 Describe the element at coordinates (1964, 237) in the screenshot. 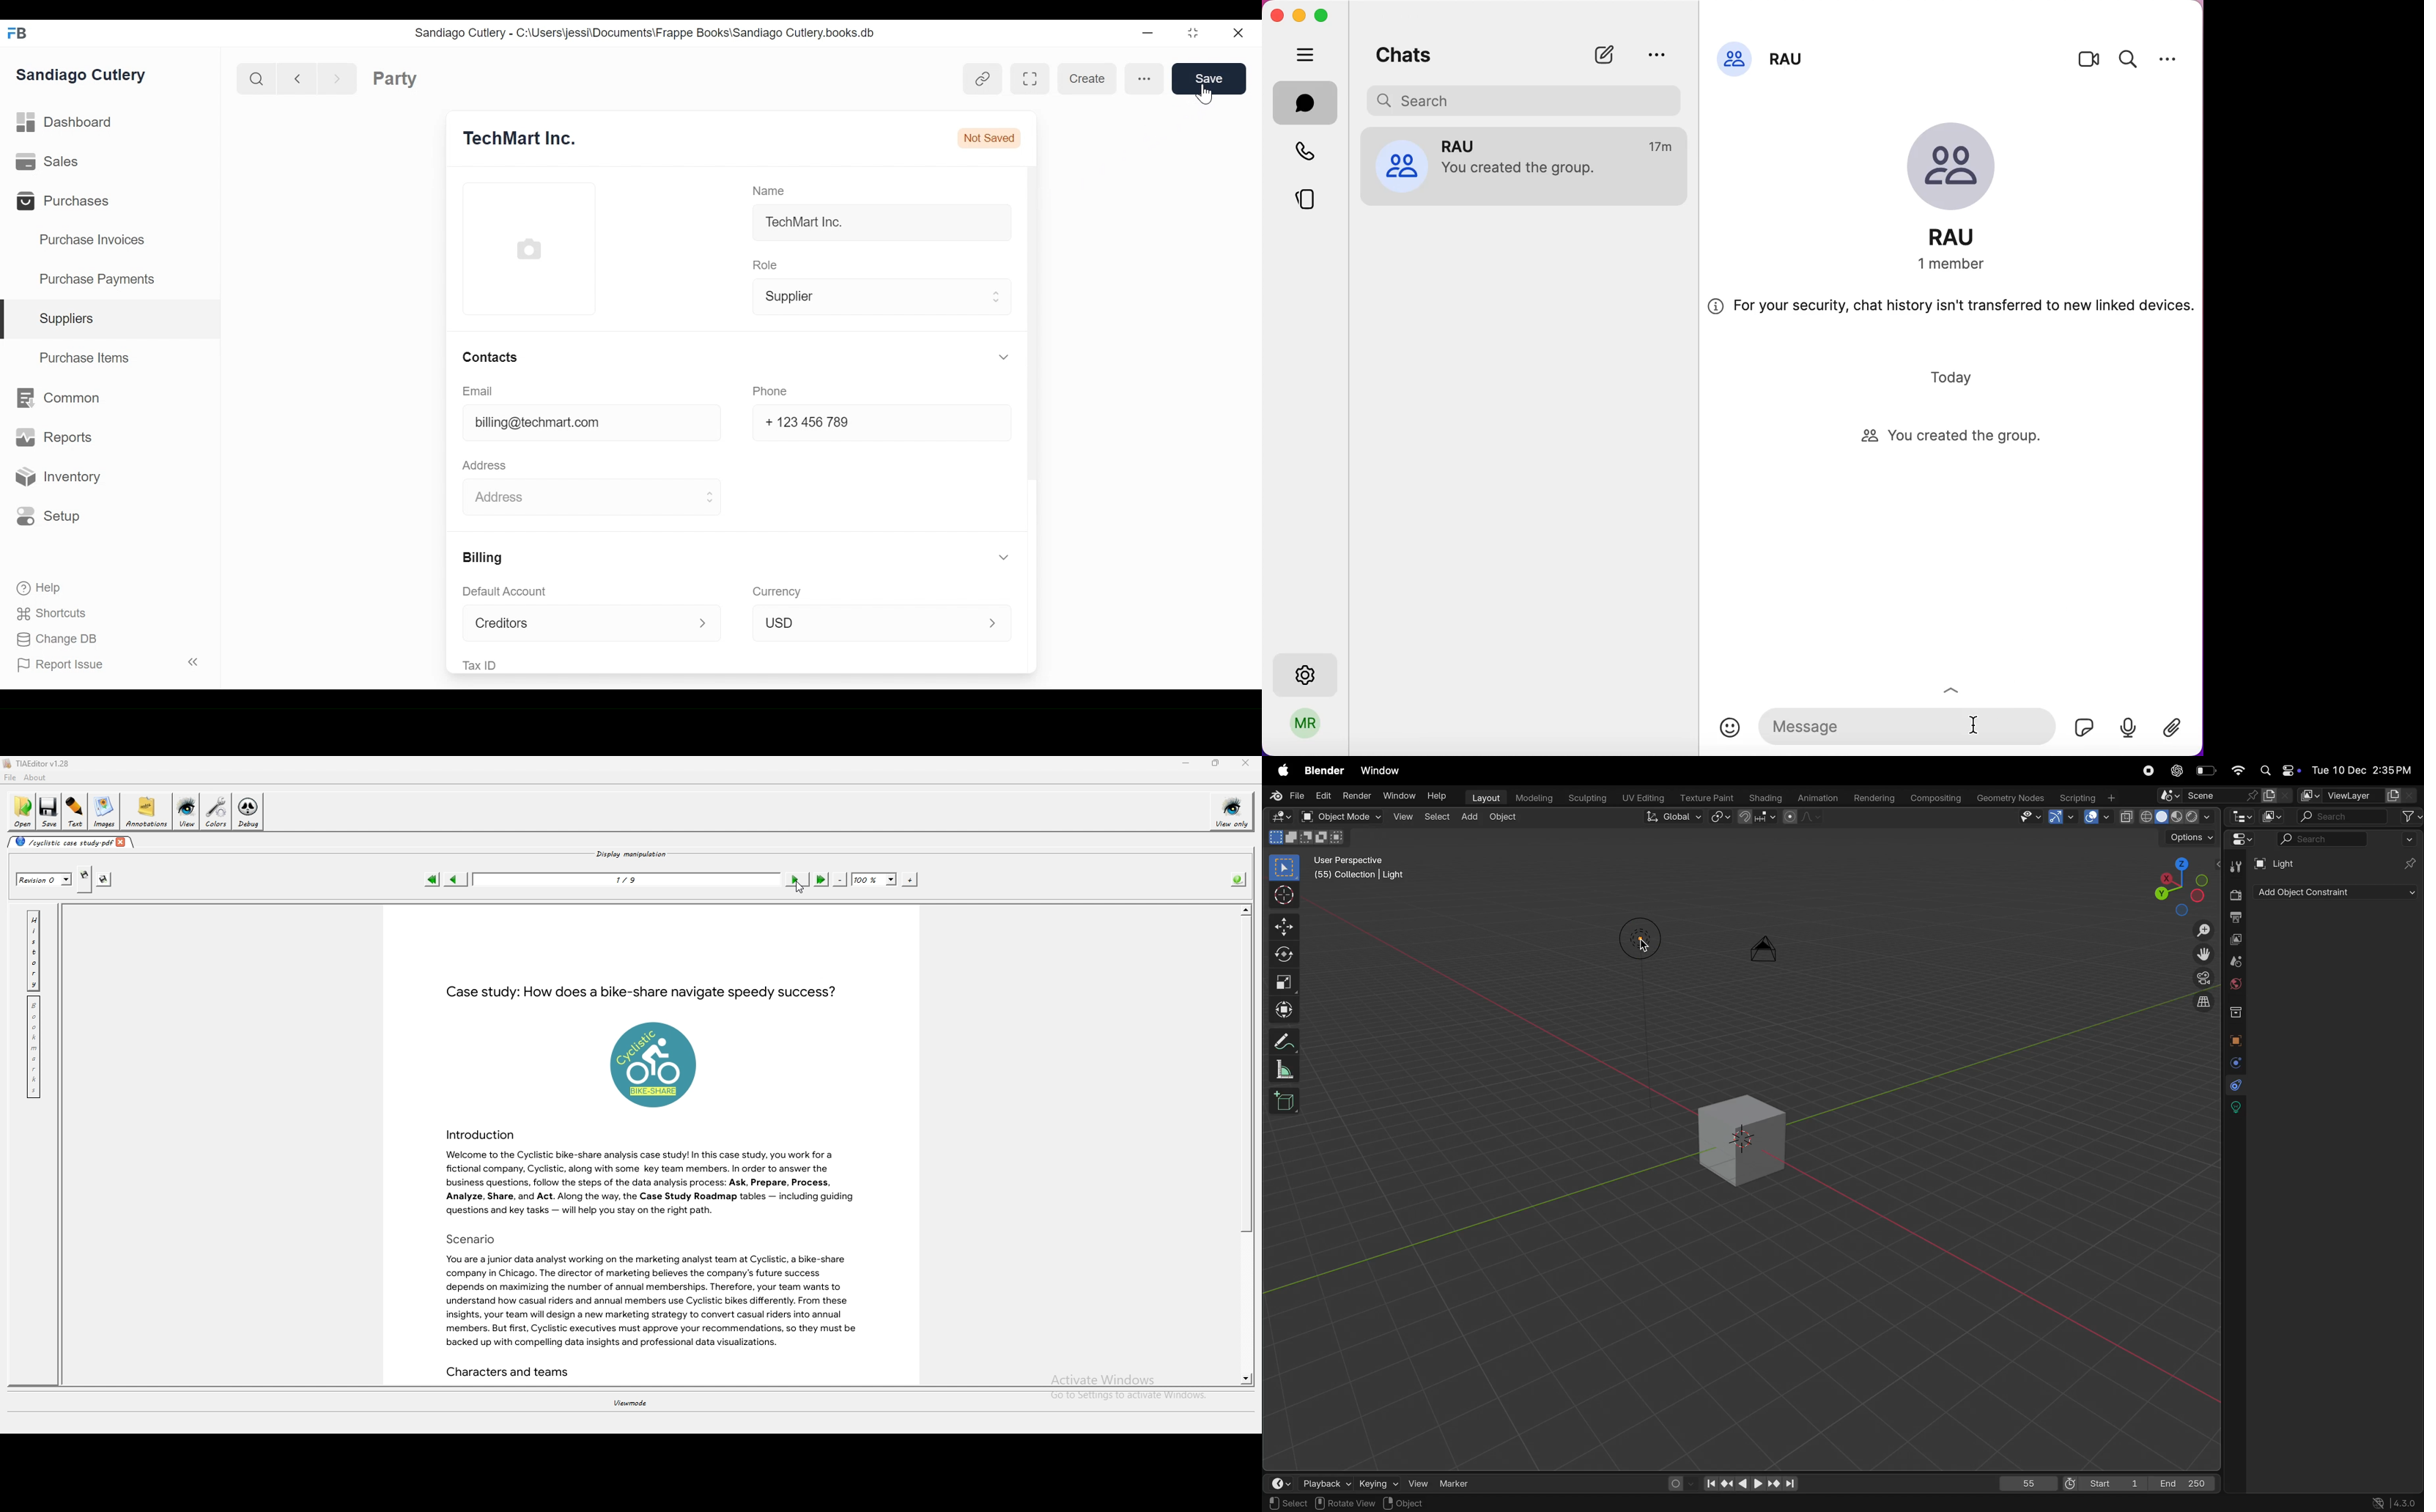

I see `group name` at that location.